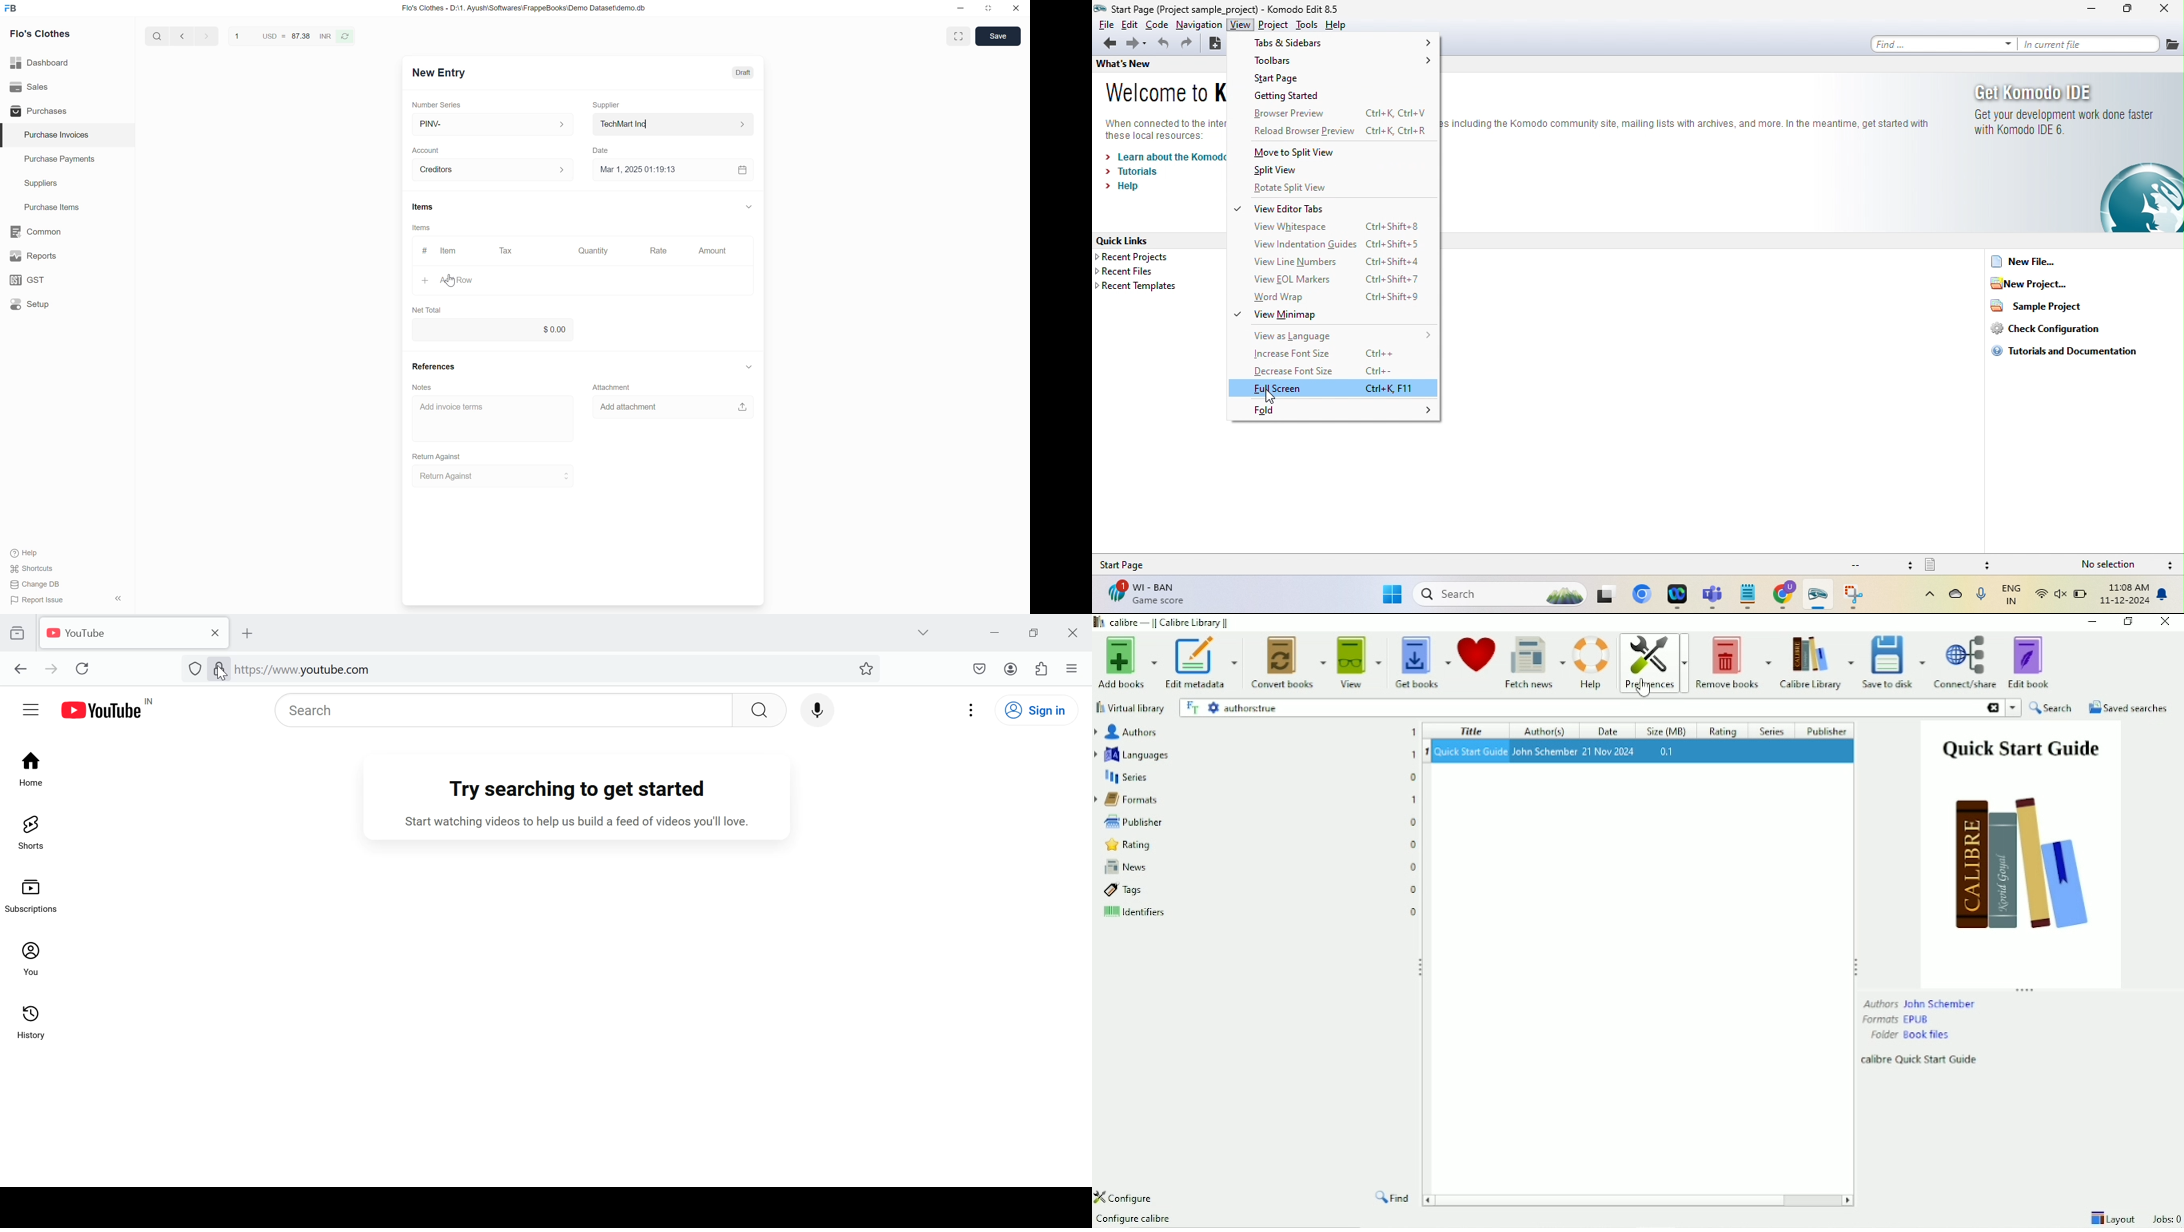 This screenshot has width=2184, height=1232. Describe the element at coordinates (426, 308) in the screenshot. I see `Net Total` at that location.